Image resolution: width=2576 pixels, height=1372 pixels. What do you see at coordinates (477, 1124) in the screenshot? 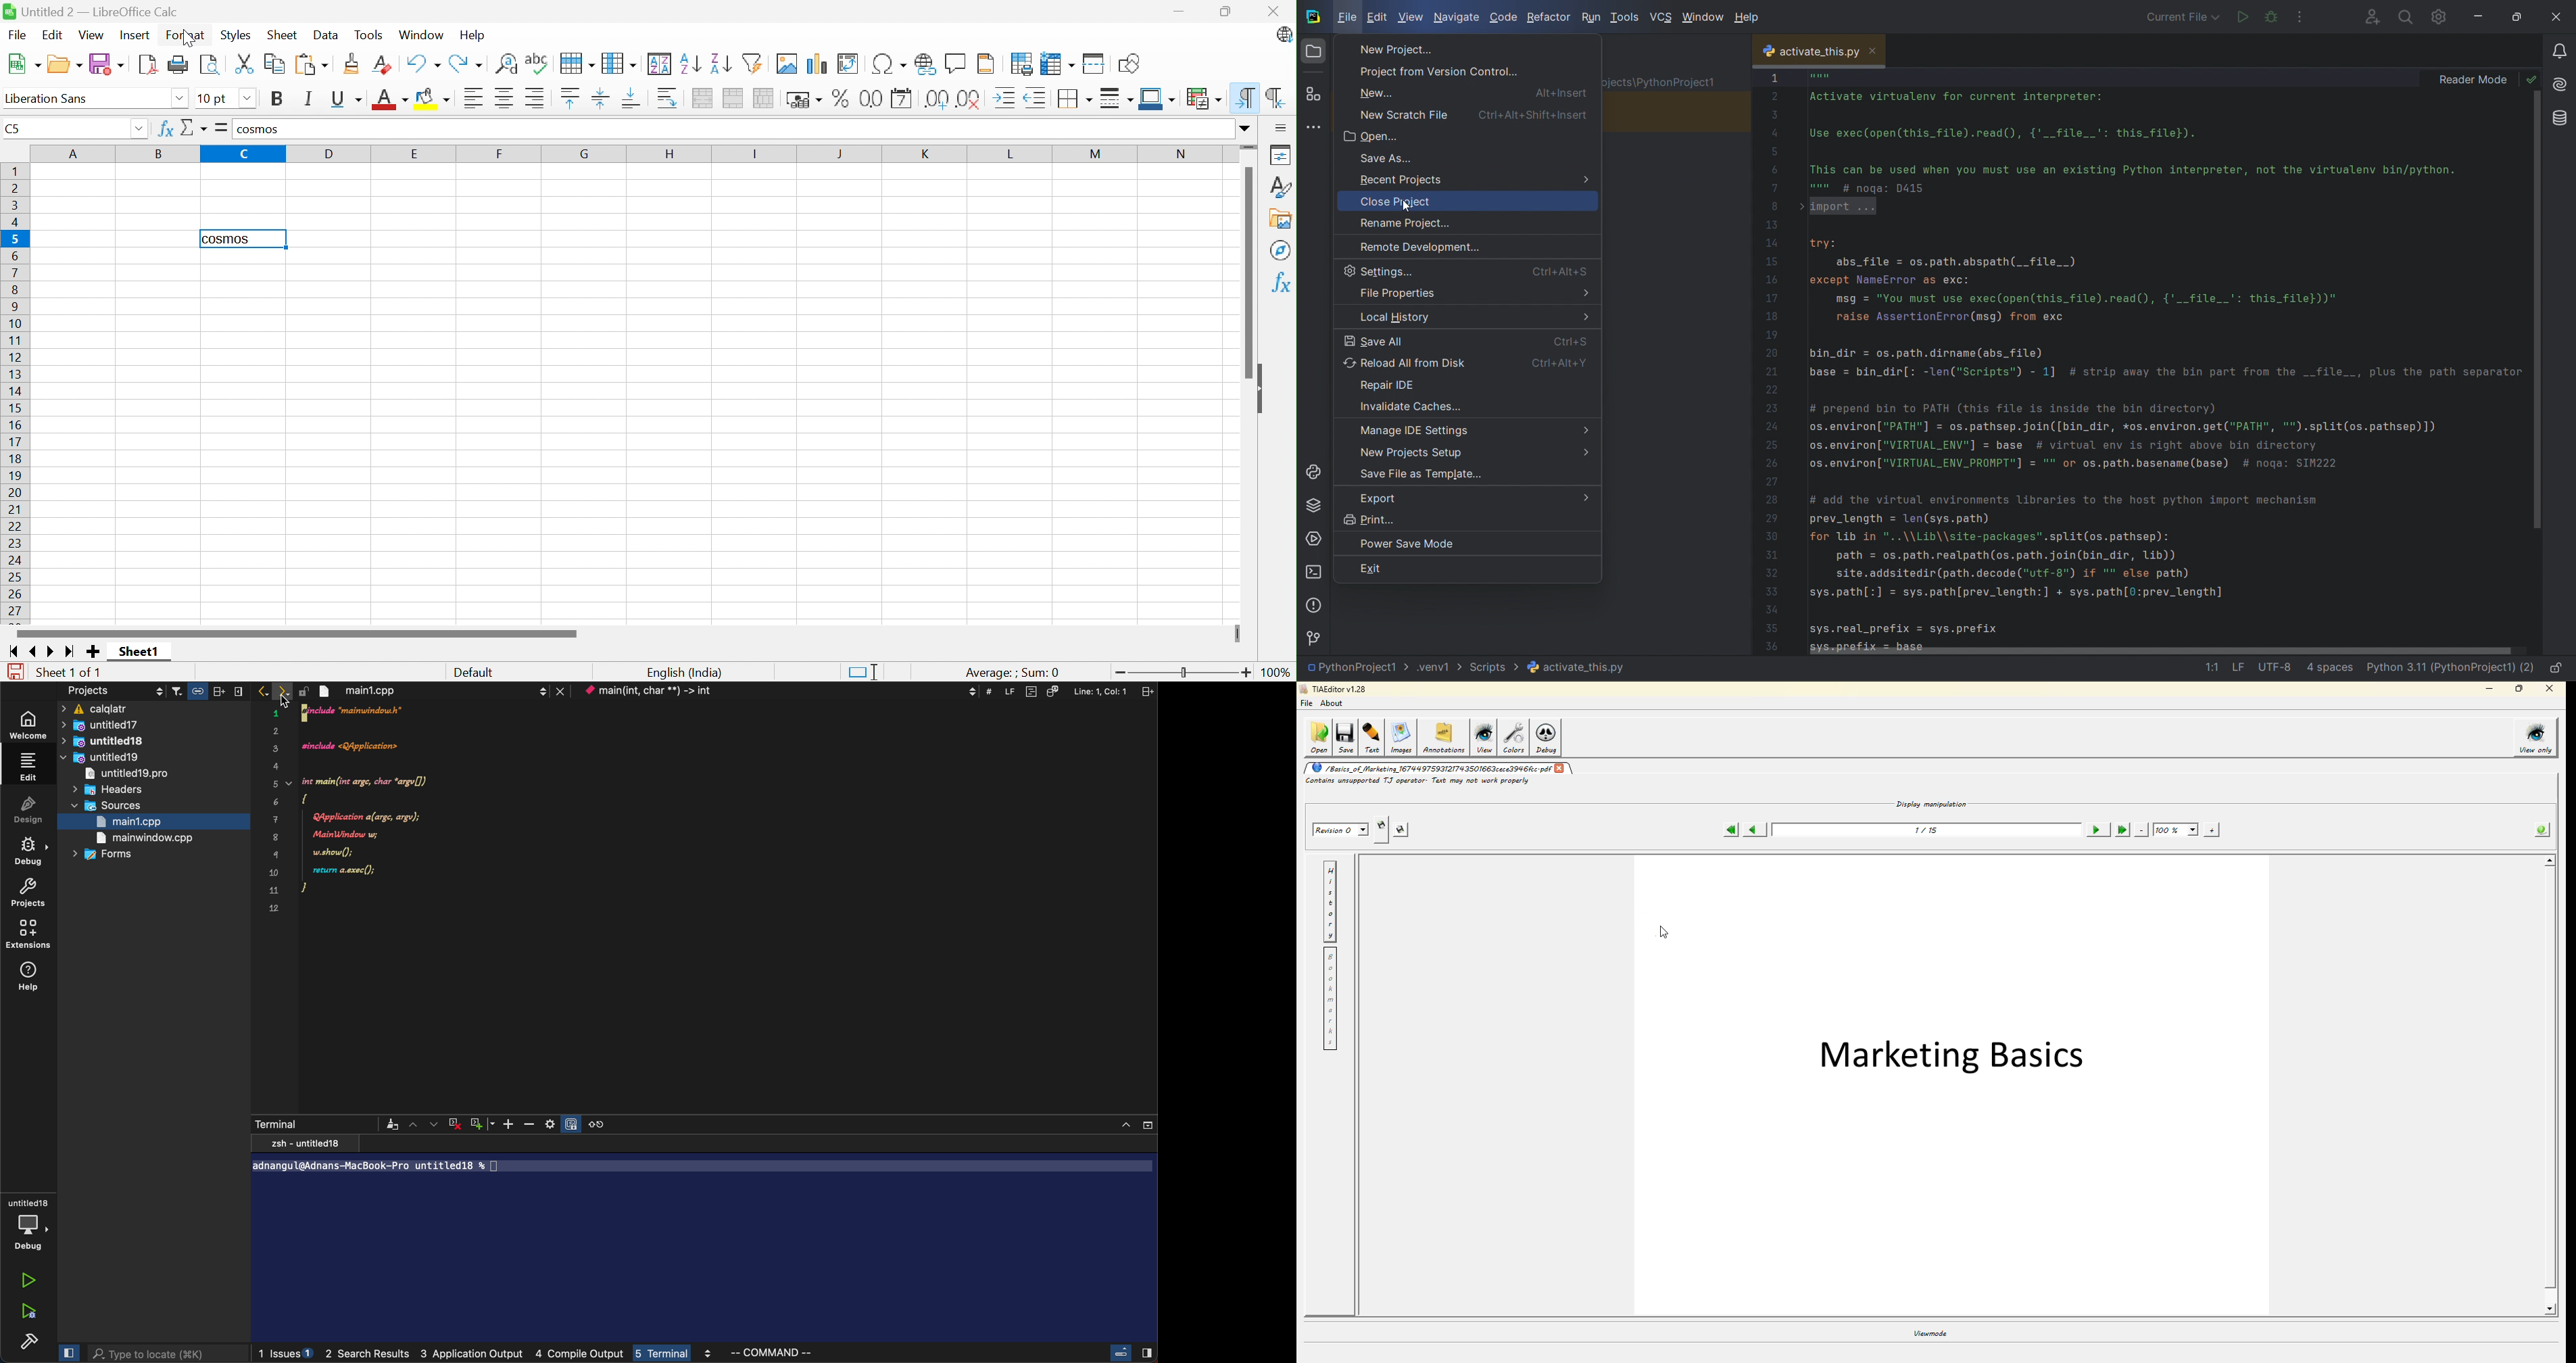
I see `Add Terminal` at bounding box center [477, 1124].